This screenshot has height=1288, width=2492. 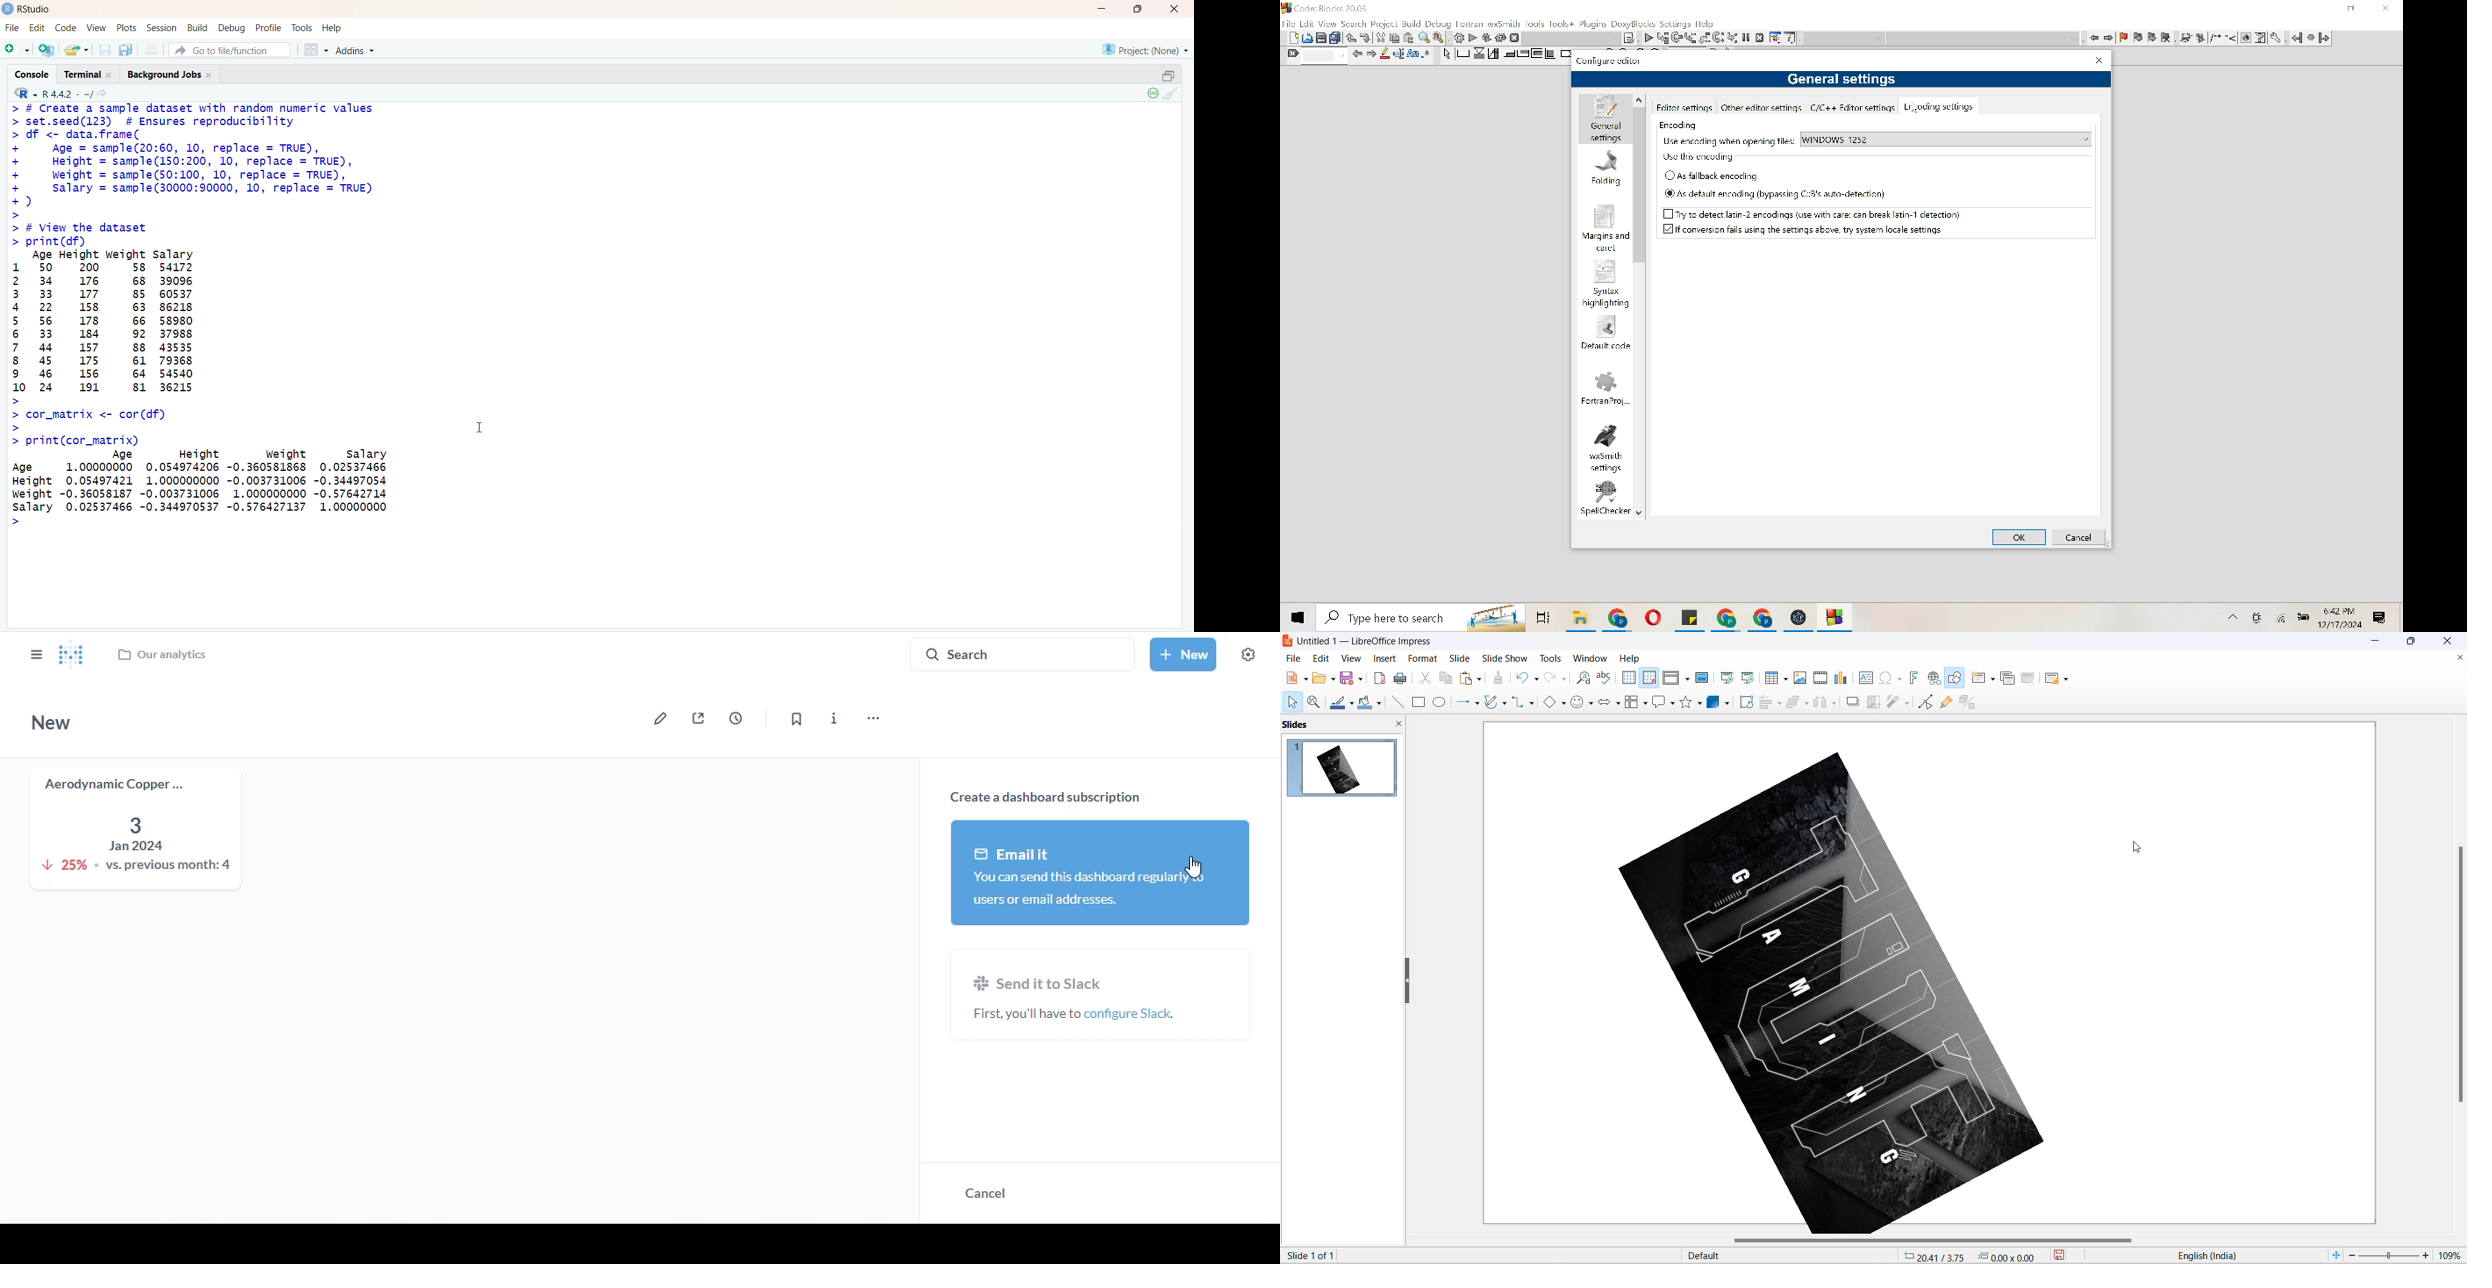 What do you see at coordinates (1605, 704) in the screenshot?
I see `block arrows` at bounding box center [1605, 704].